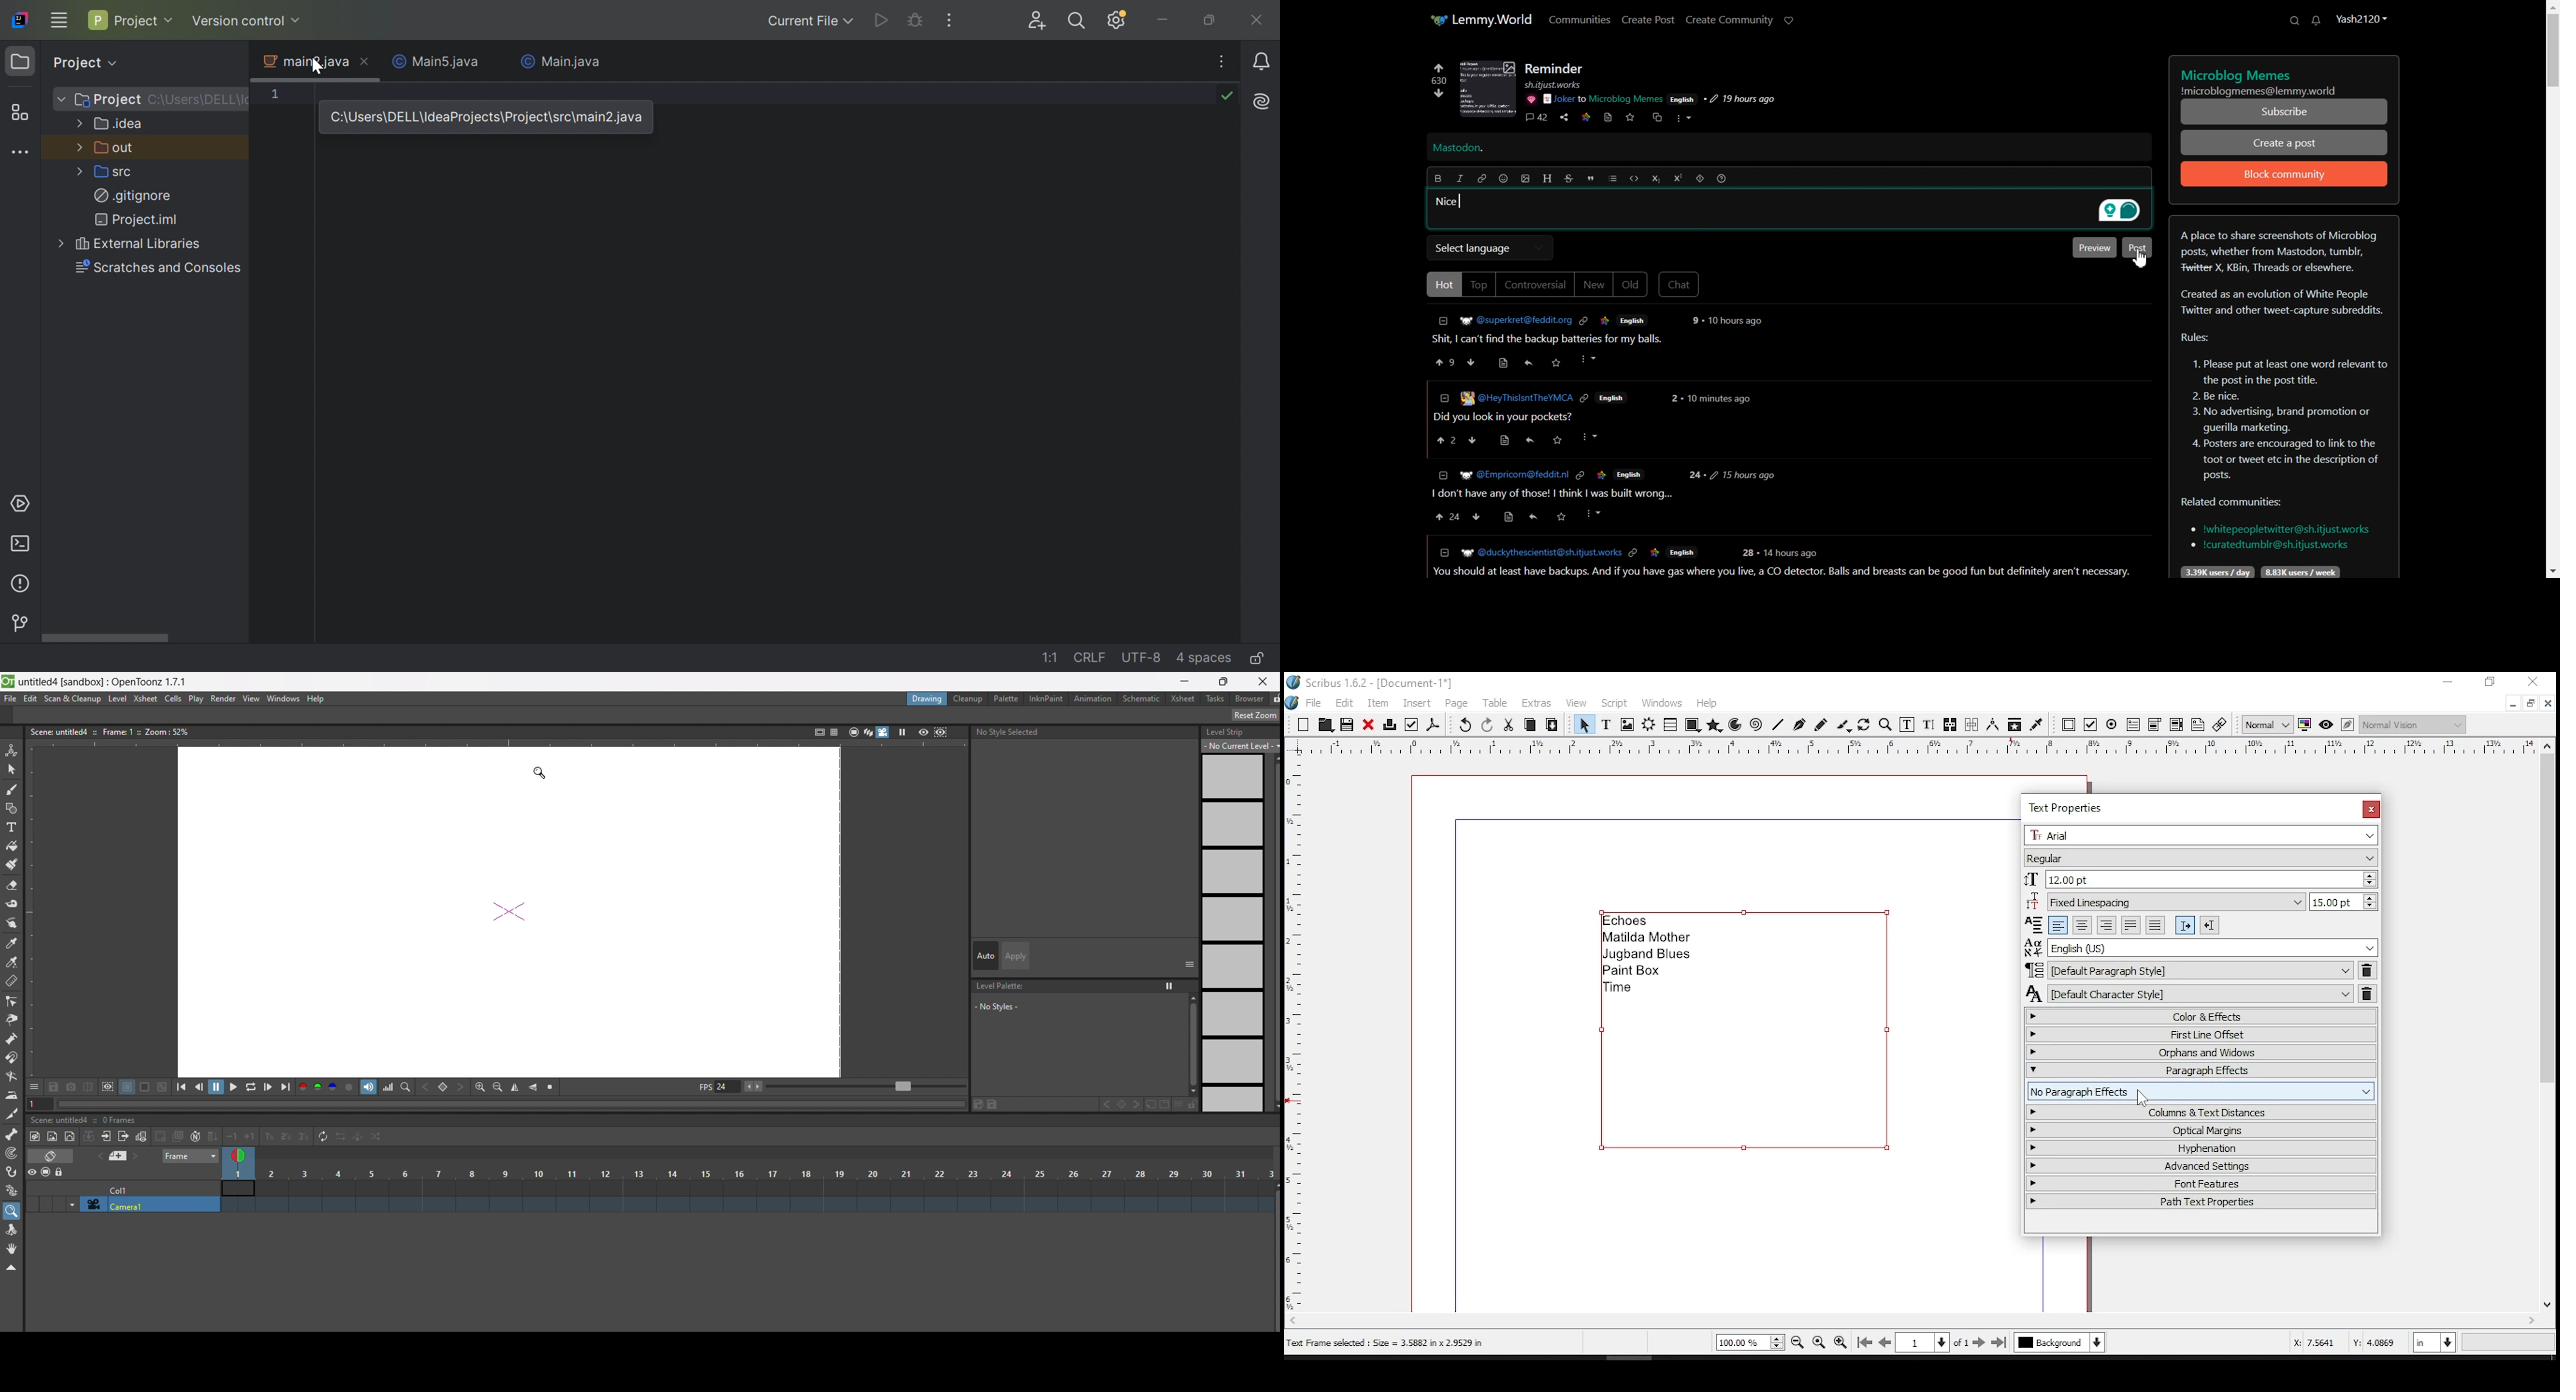  I want to click on text properties, so click(2070, 806).